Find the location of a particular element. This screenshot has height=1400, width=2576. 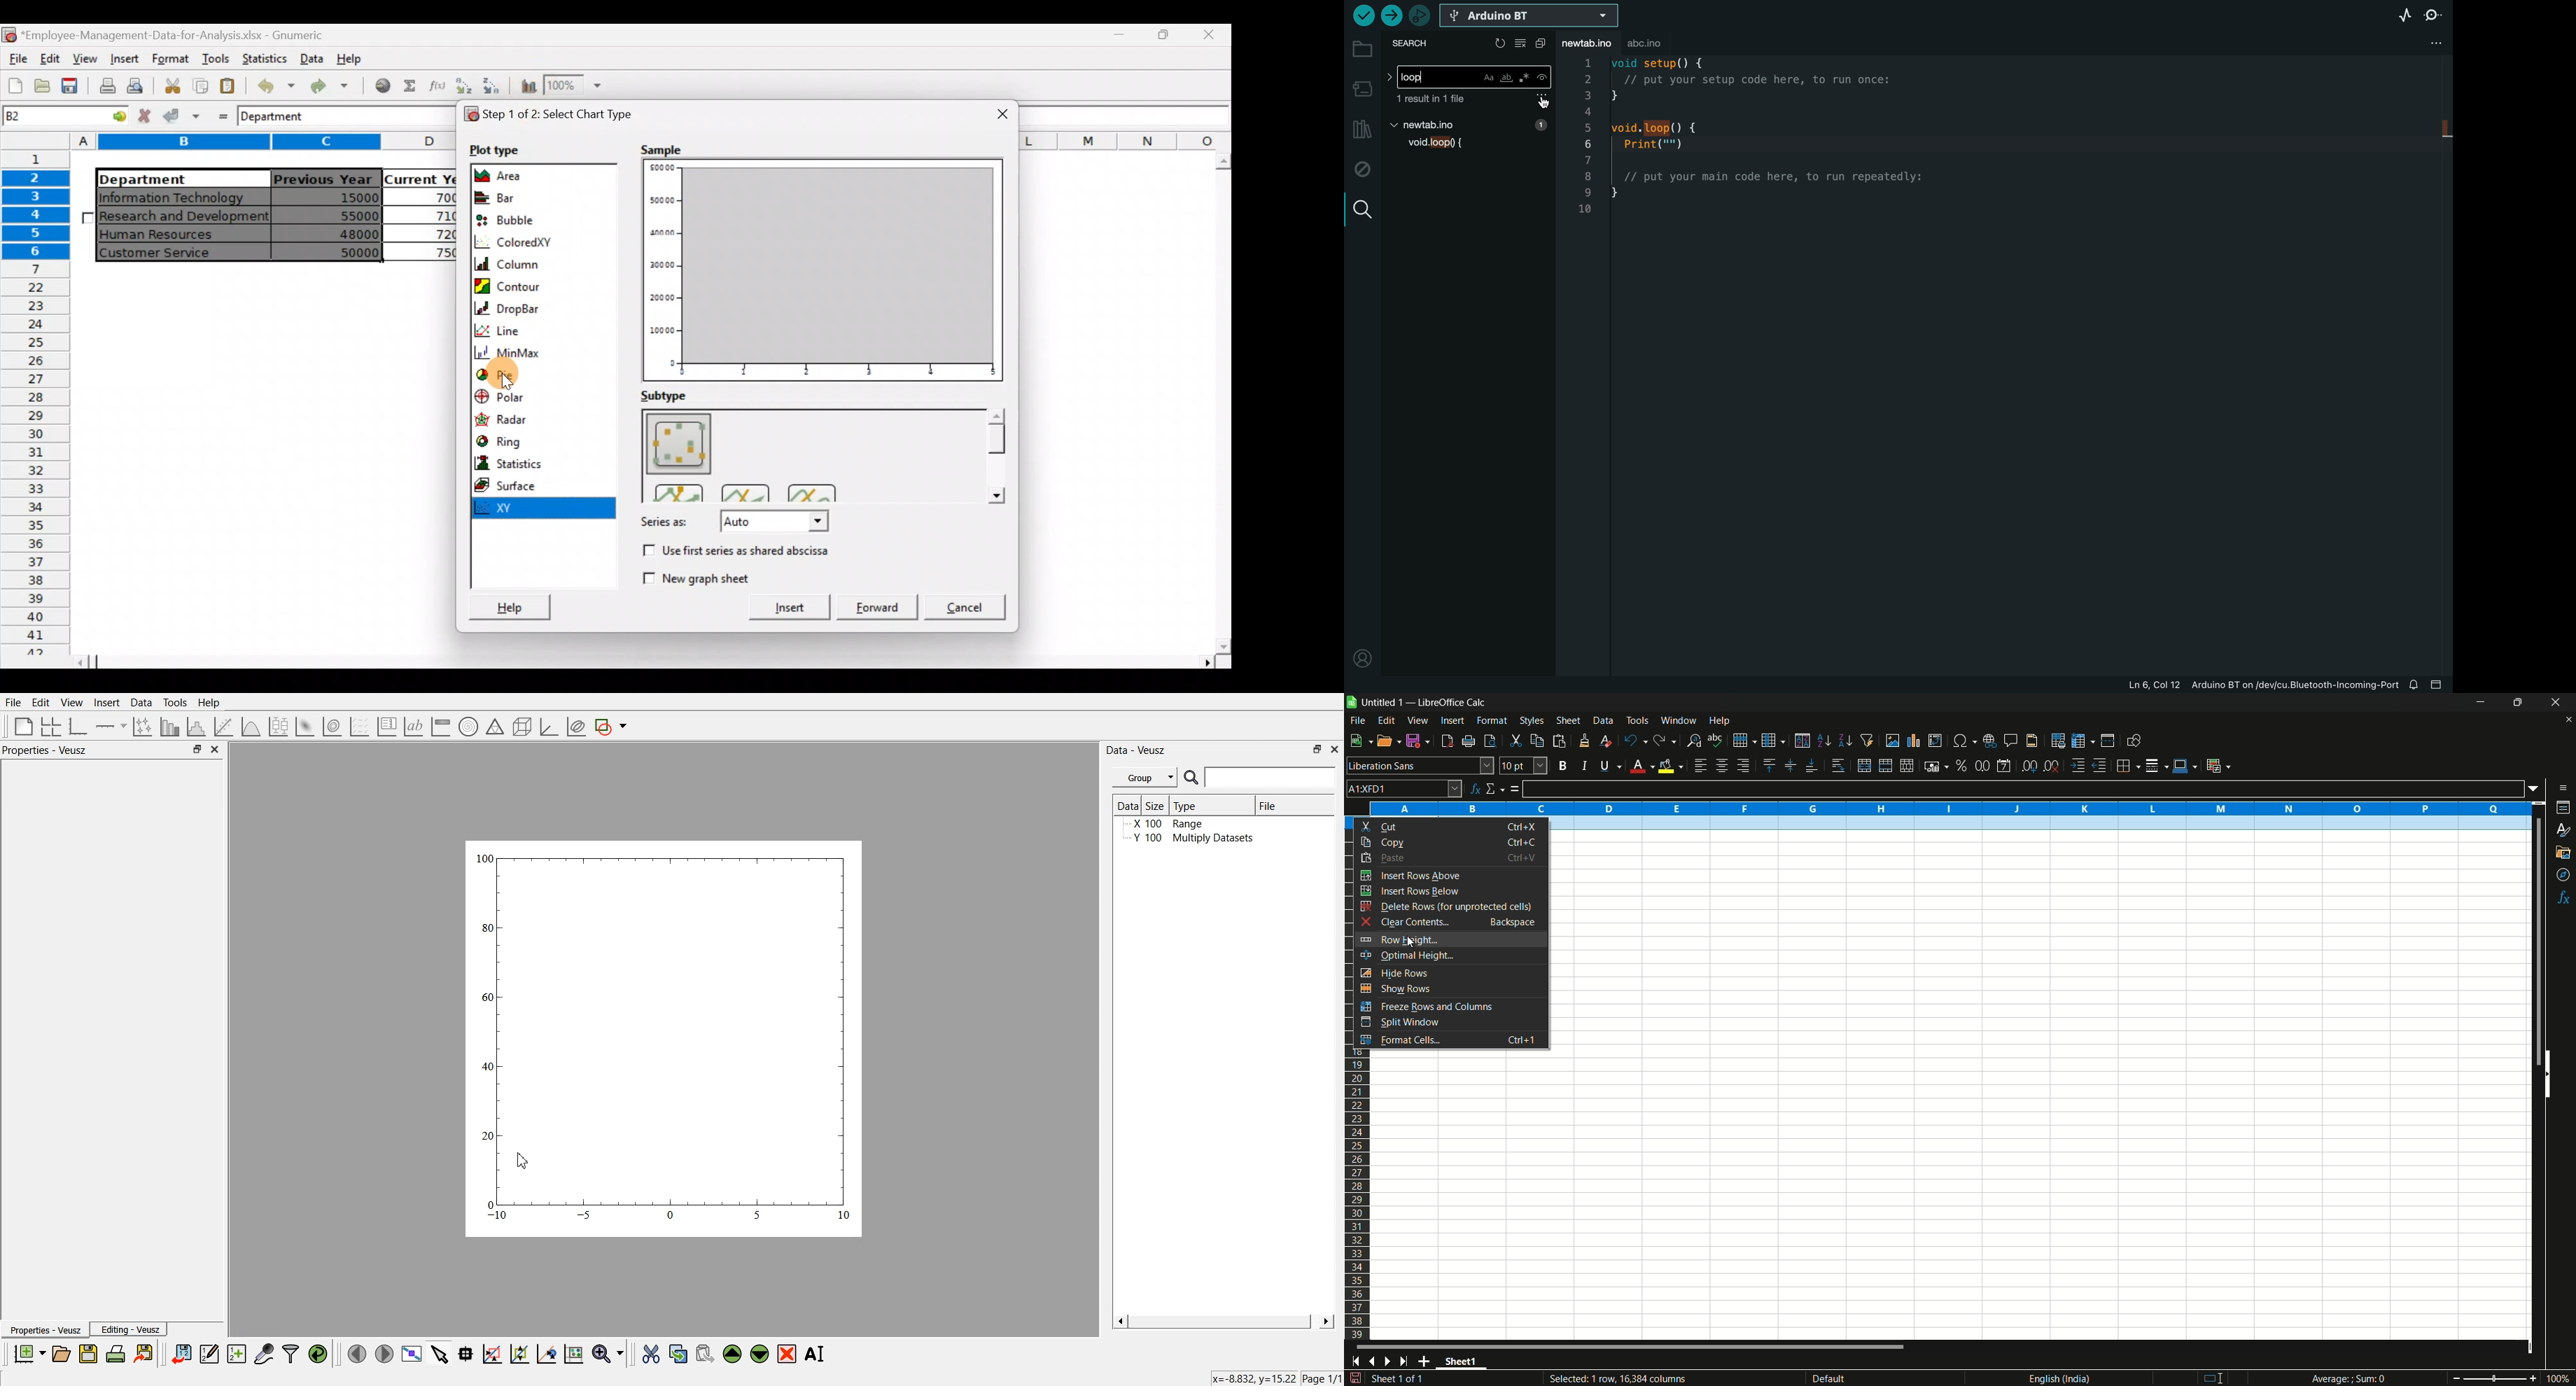

bold is located at coordinates (1562, 765).